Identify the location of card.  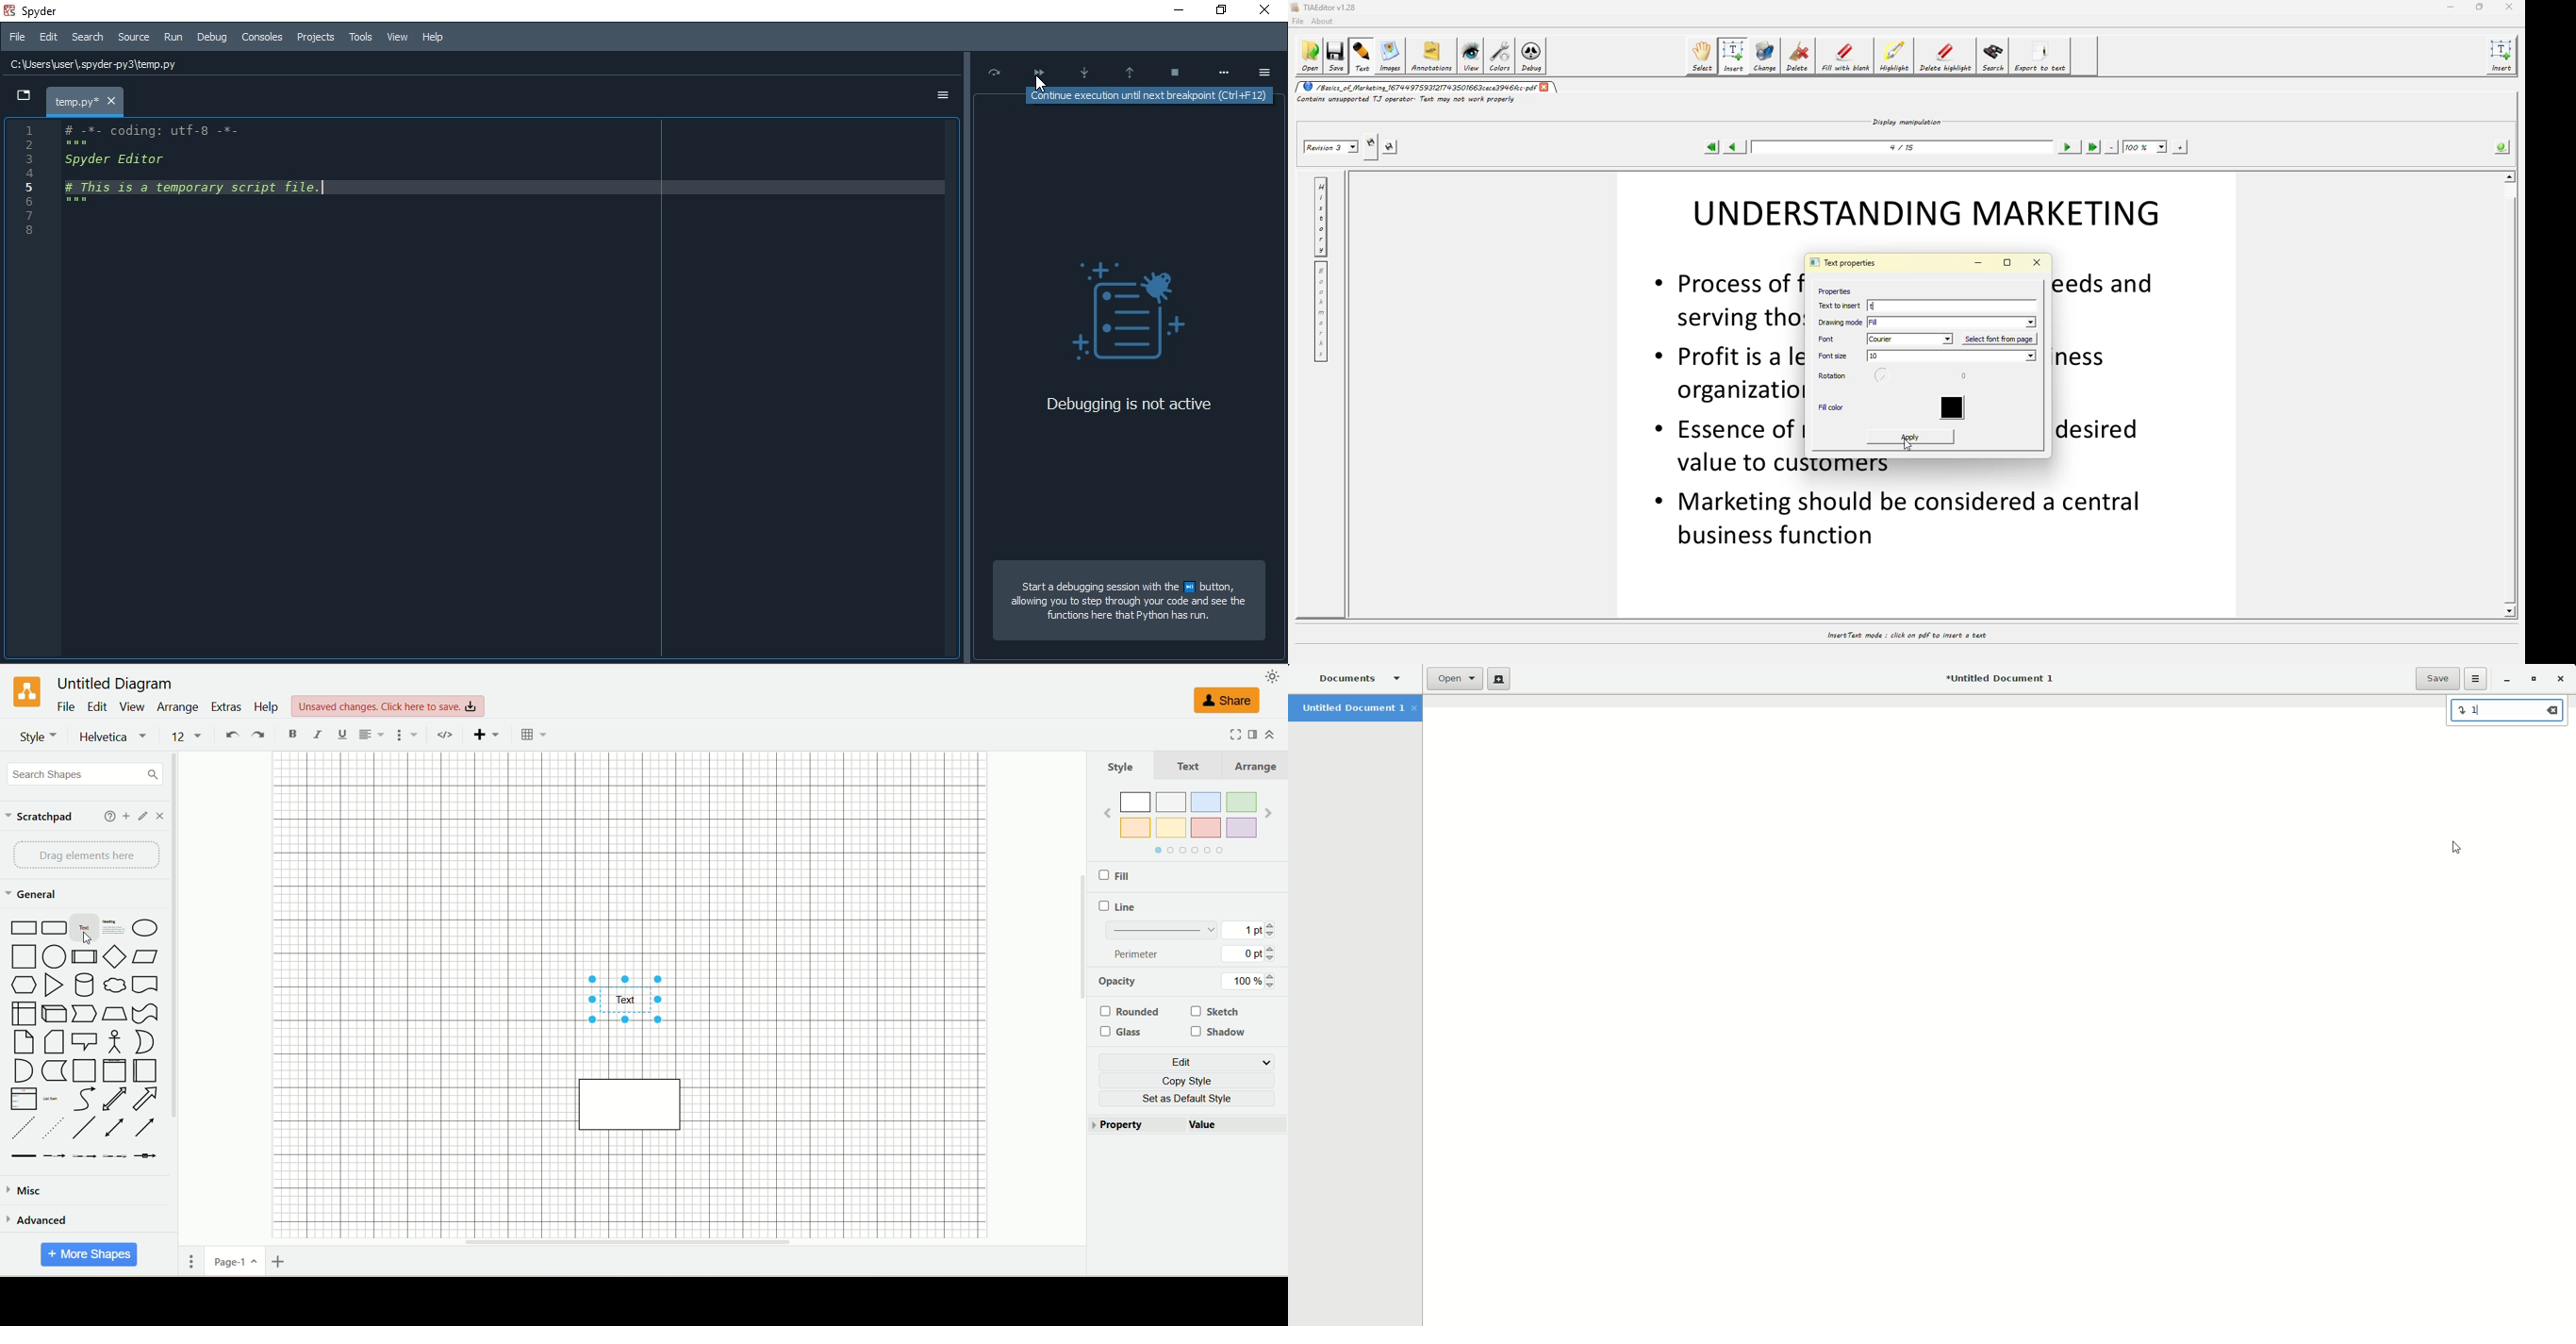
(56, 1042).